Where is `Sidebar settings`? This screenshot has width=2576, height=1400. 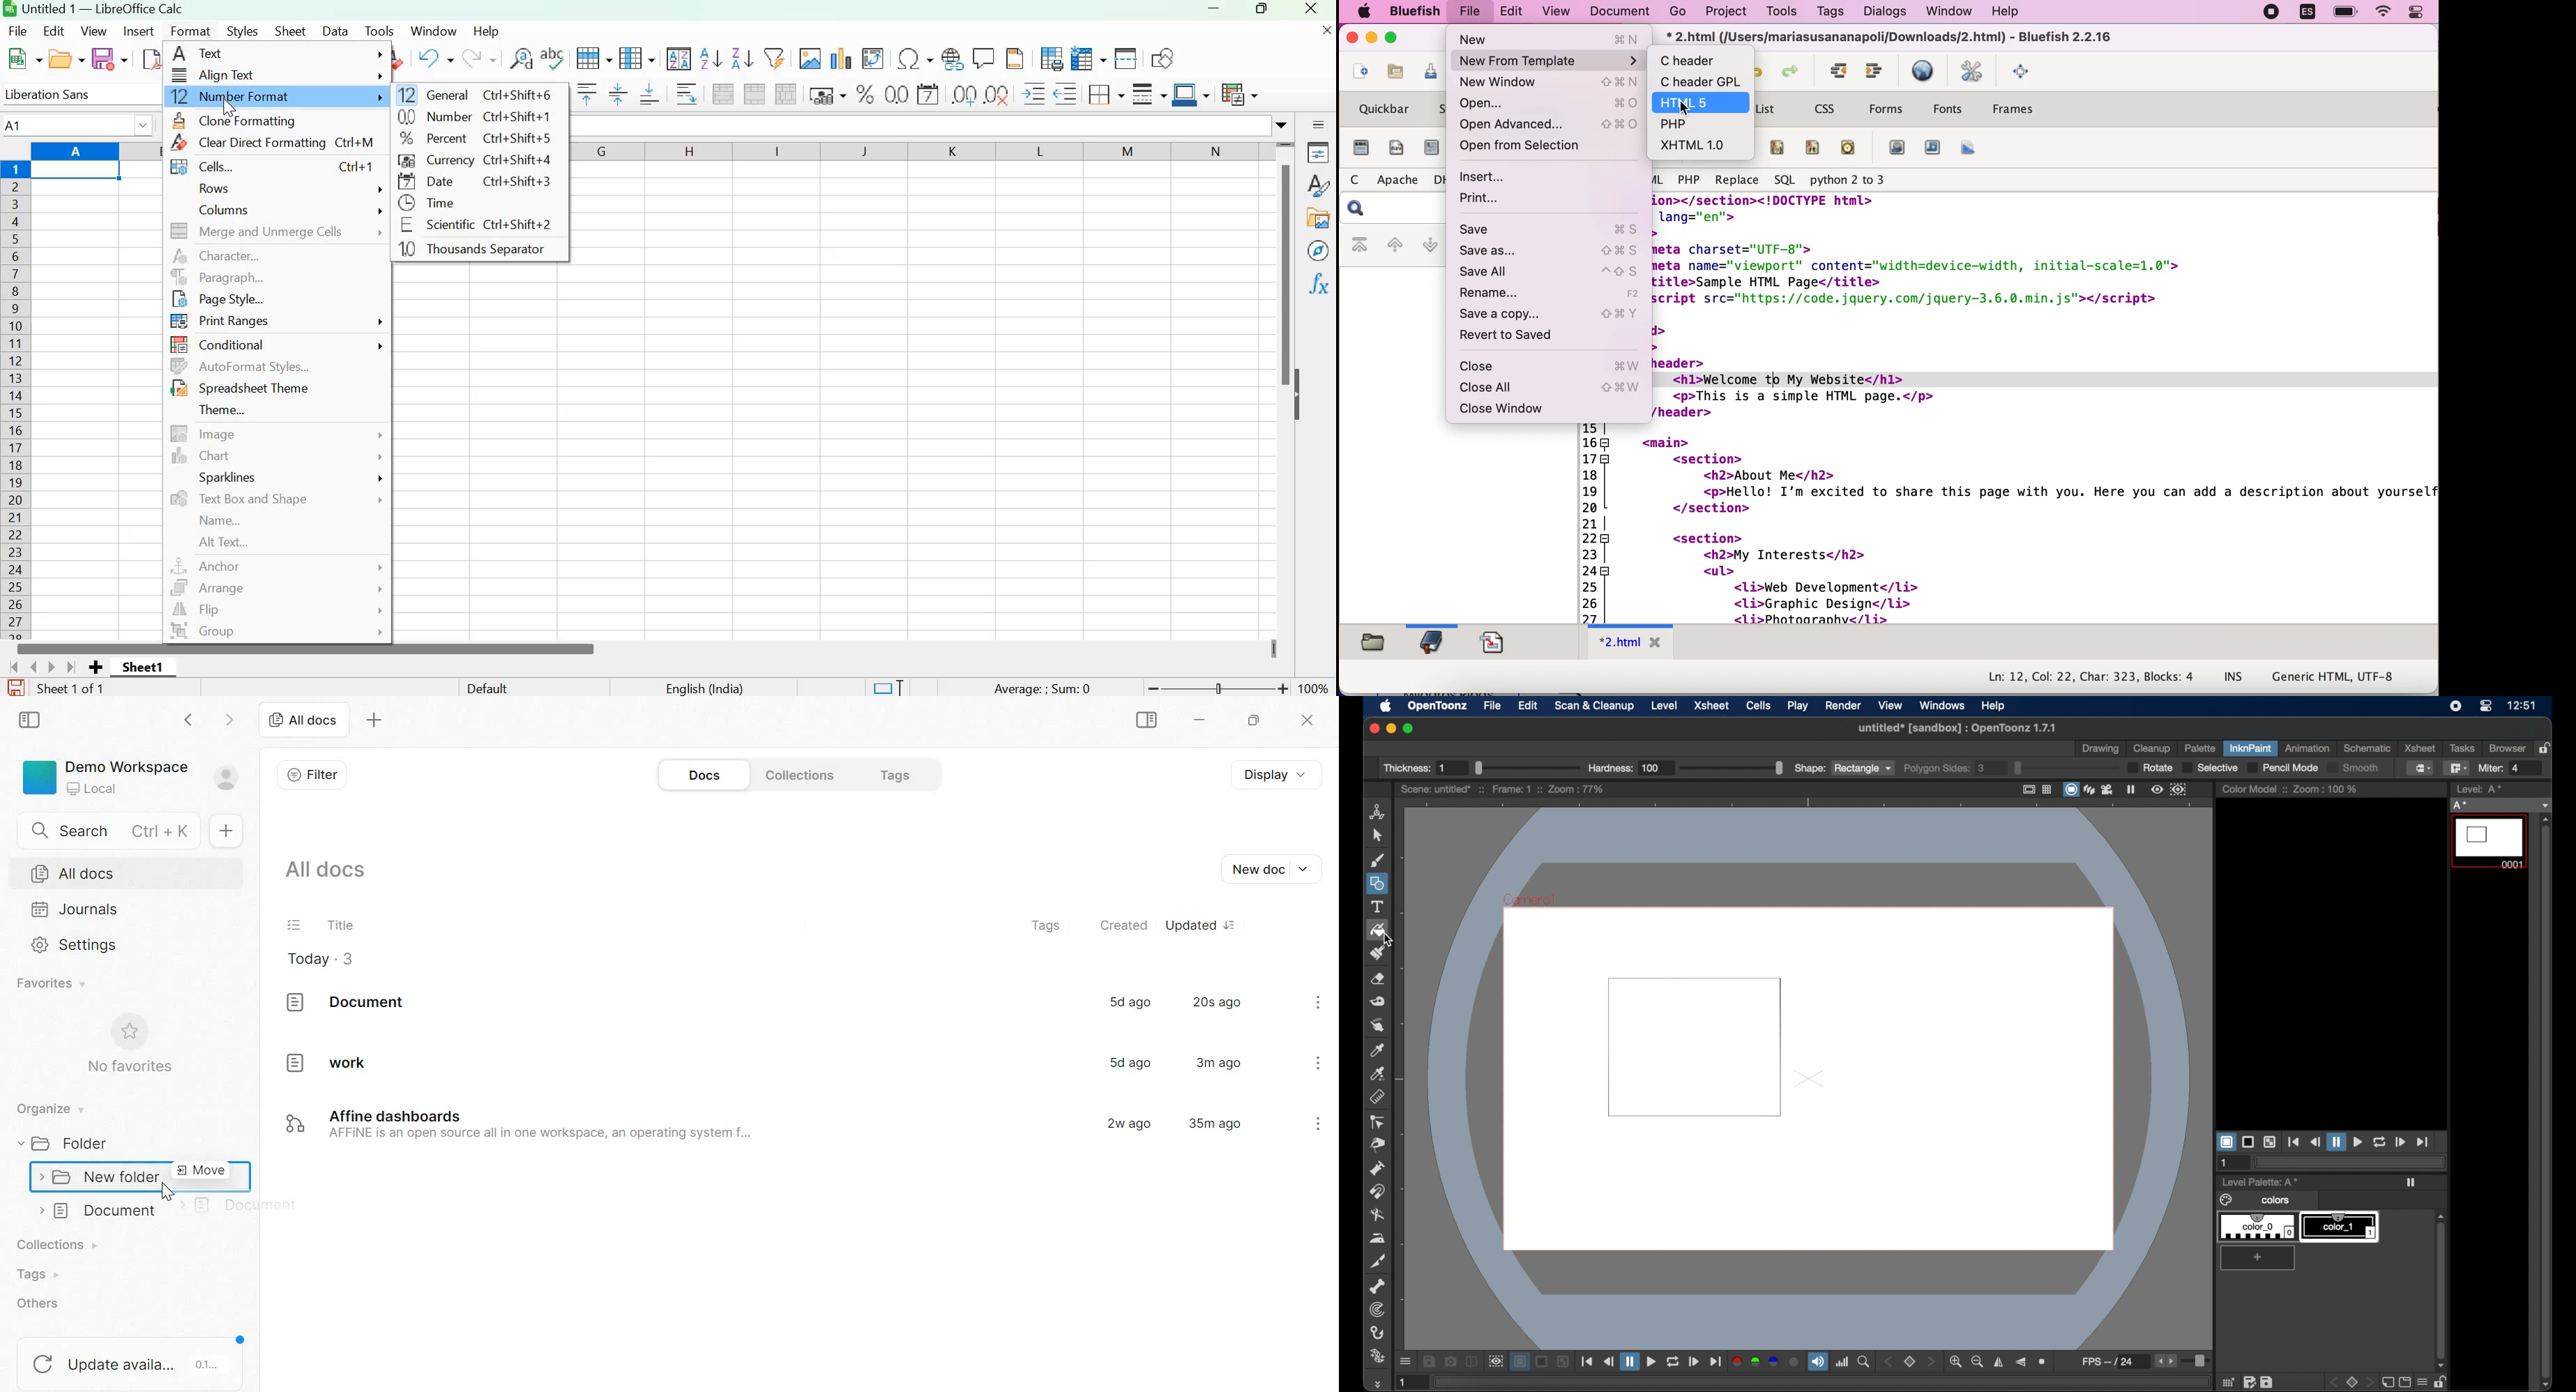
Sidebar settings is located at coordinates (1318, 123).